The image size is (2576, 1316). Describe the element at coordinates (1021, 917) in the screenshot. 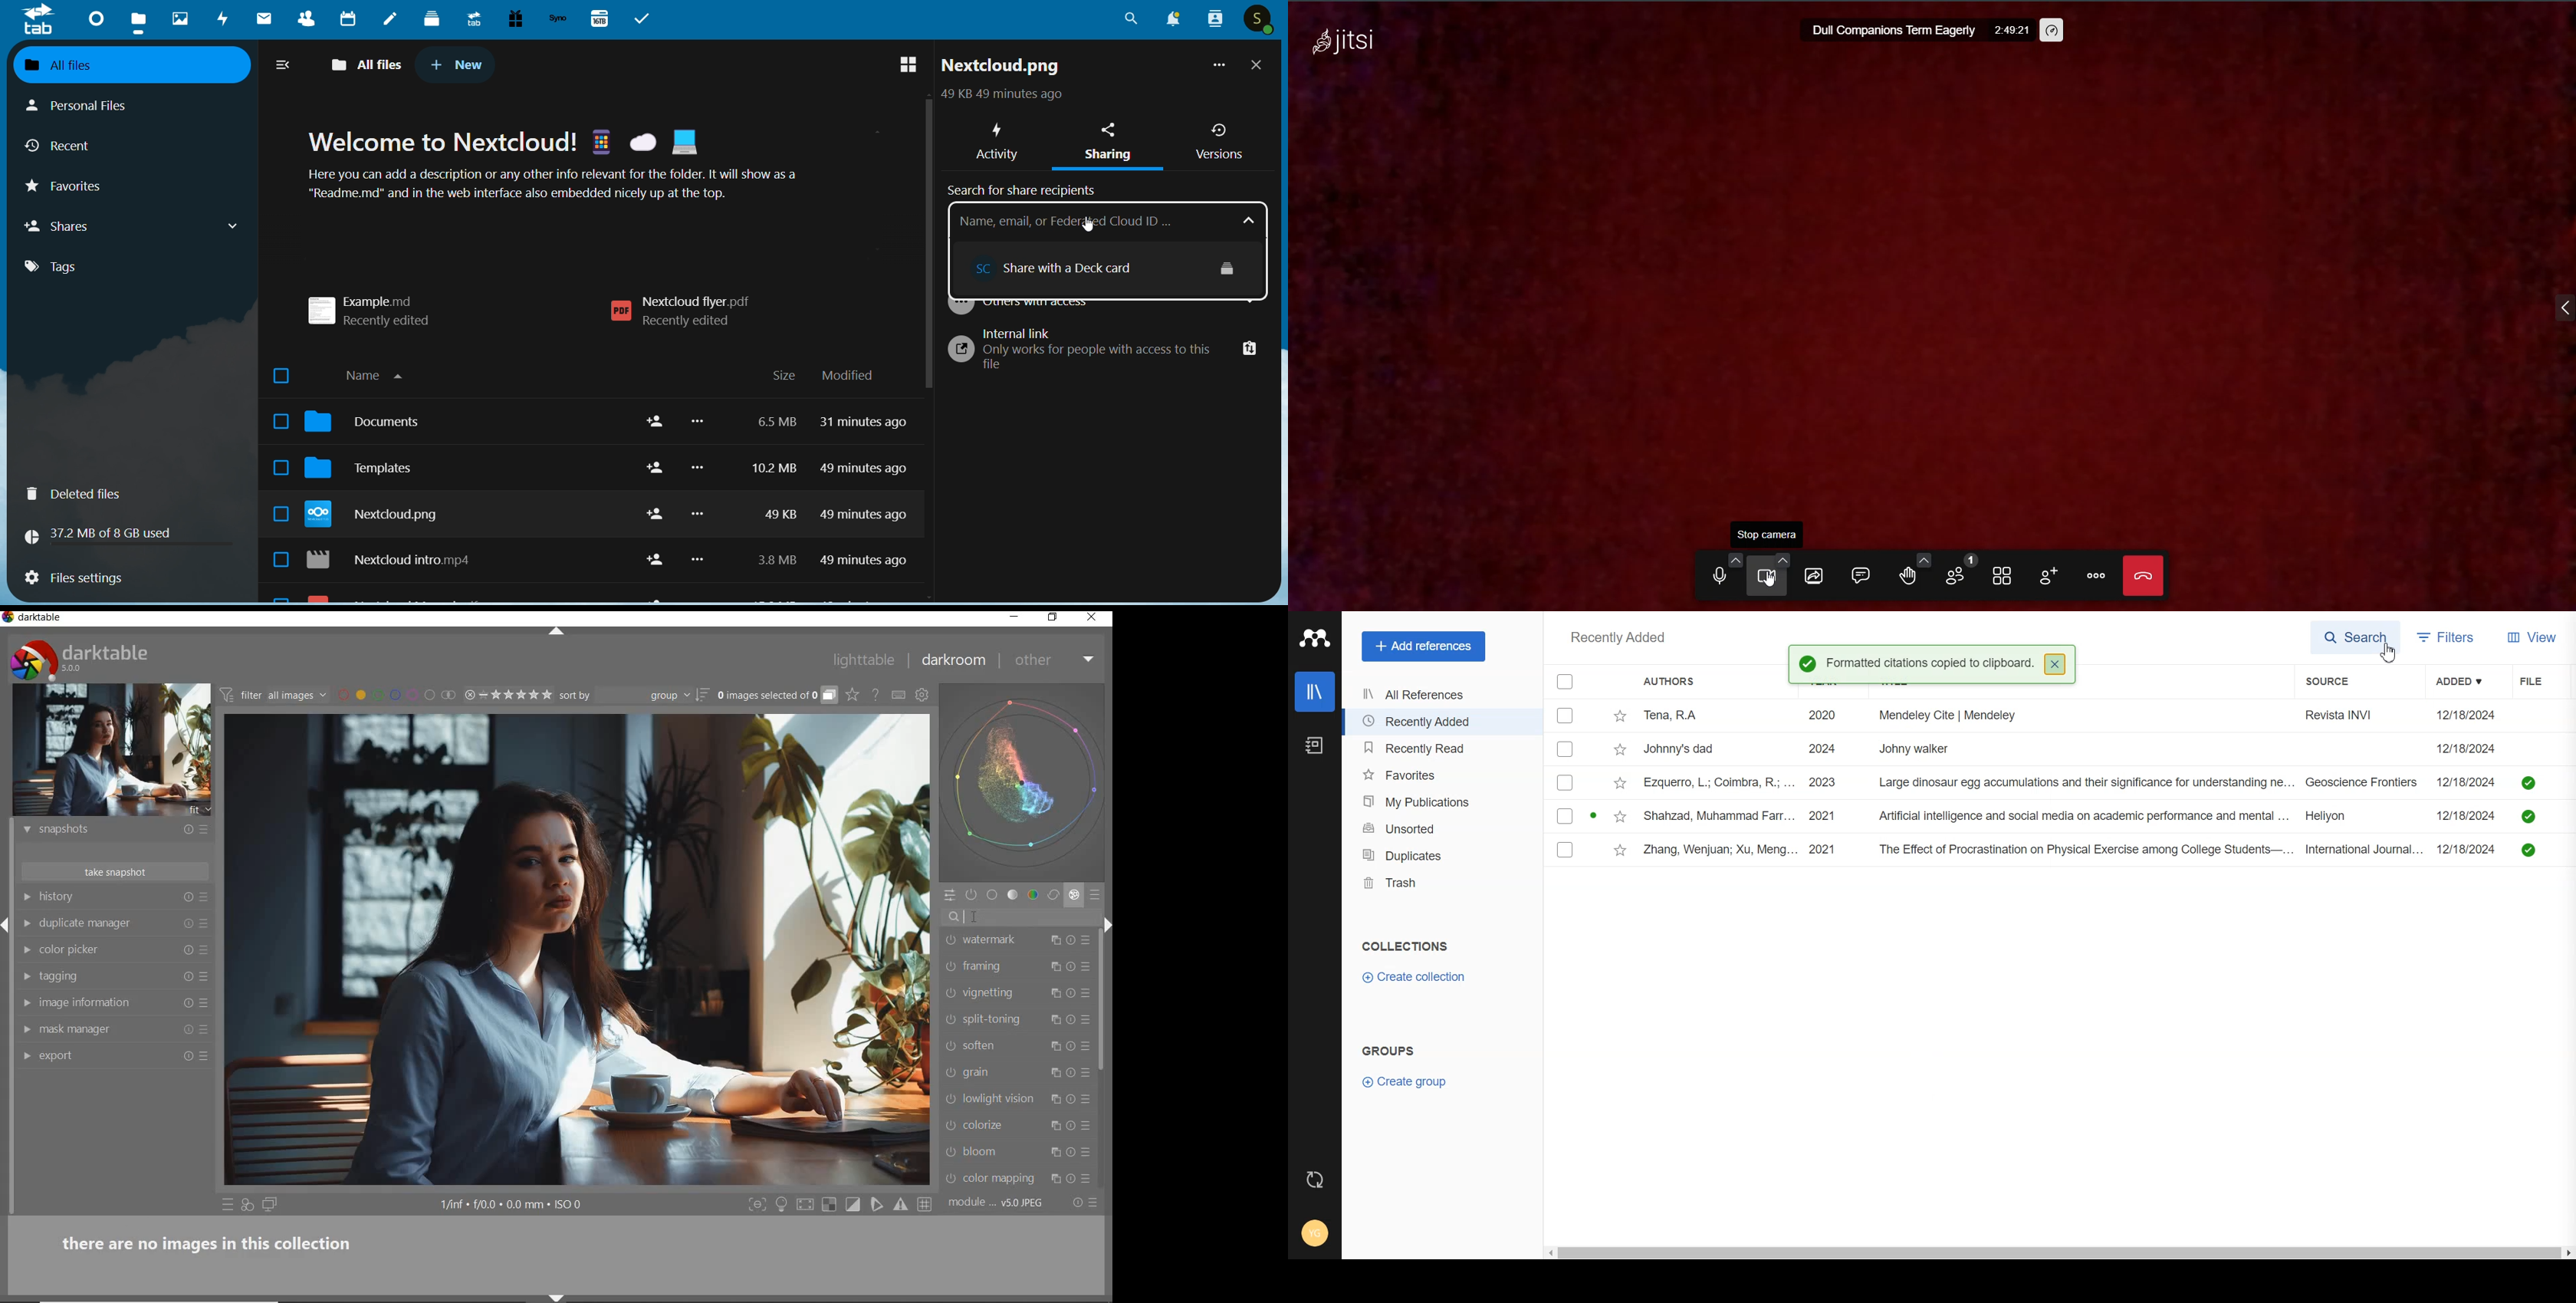

I see `search module by name` at that location.